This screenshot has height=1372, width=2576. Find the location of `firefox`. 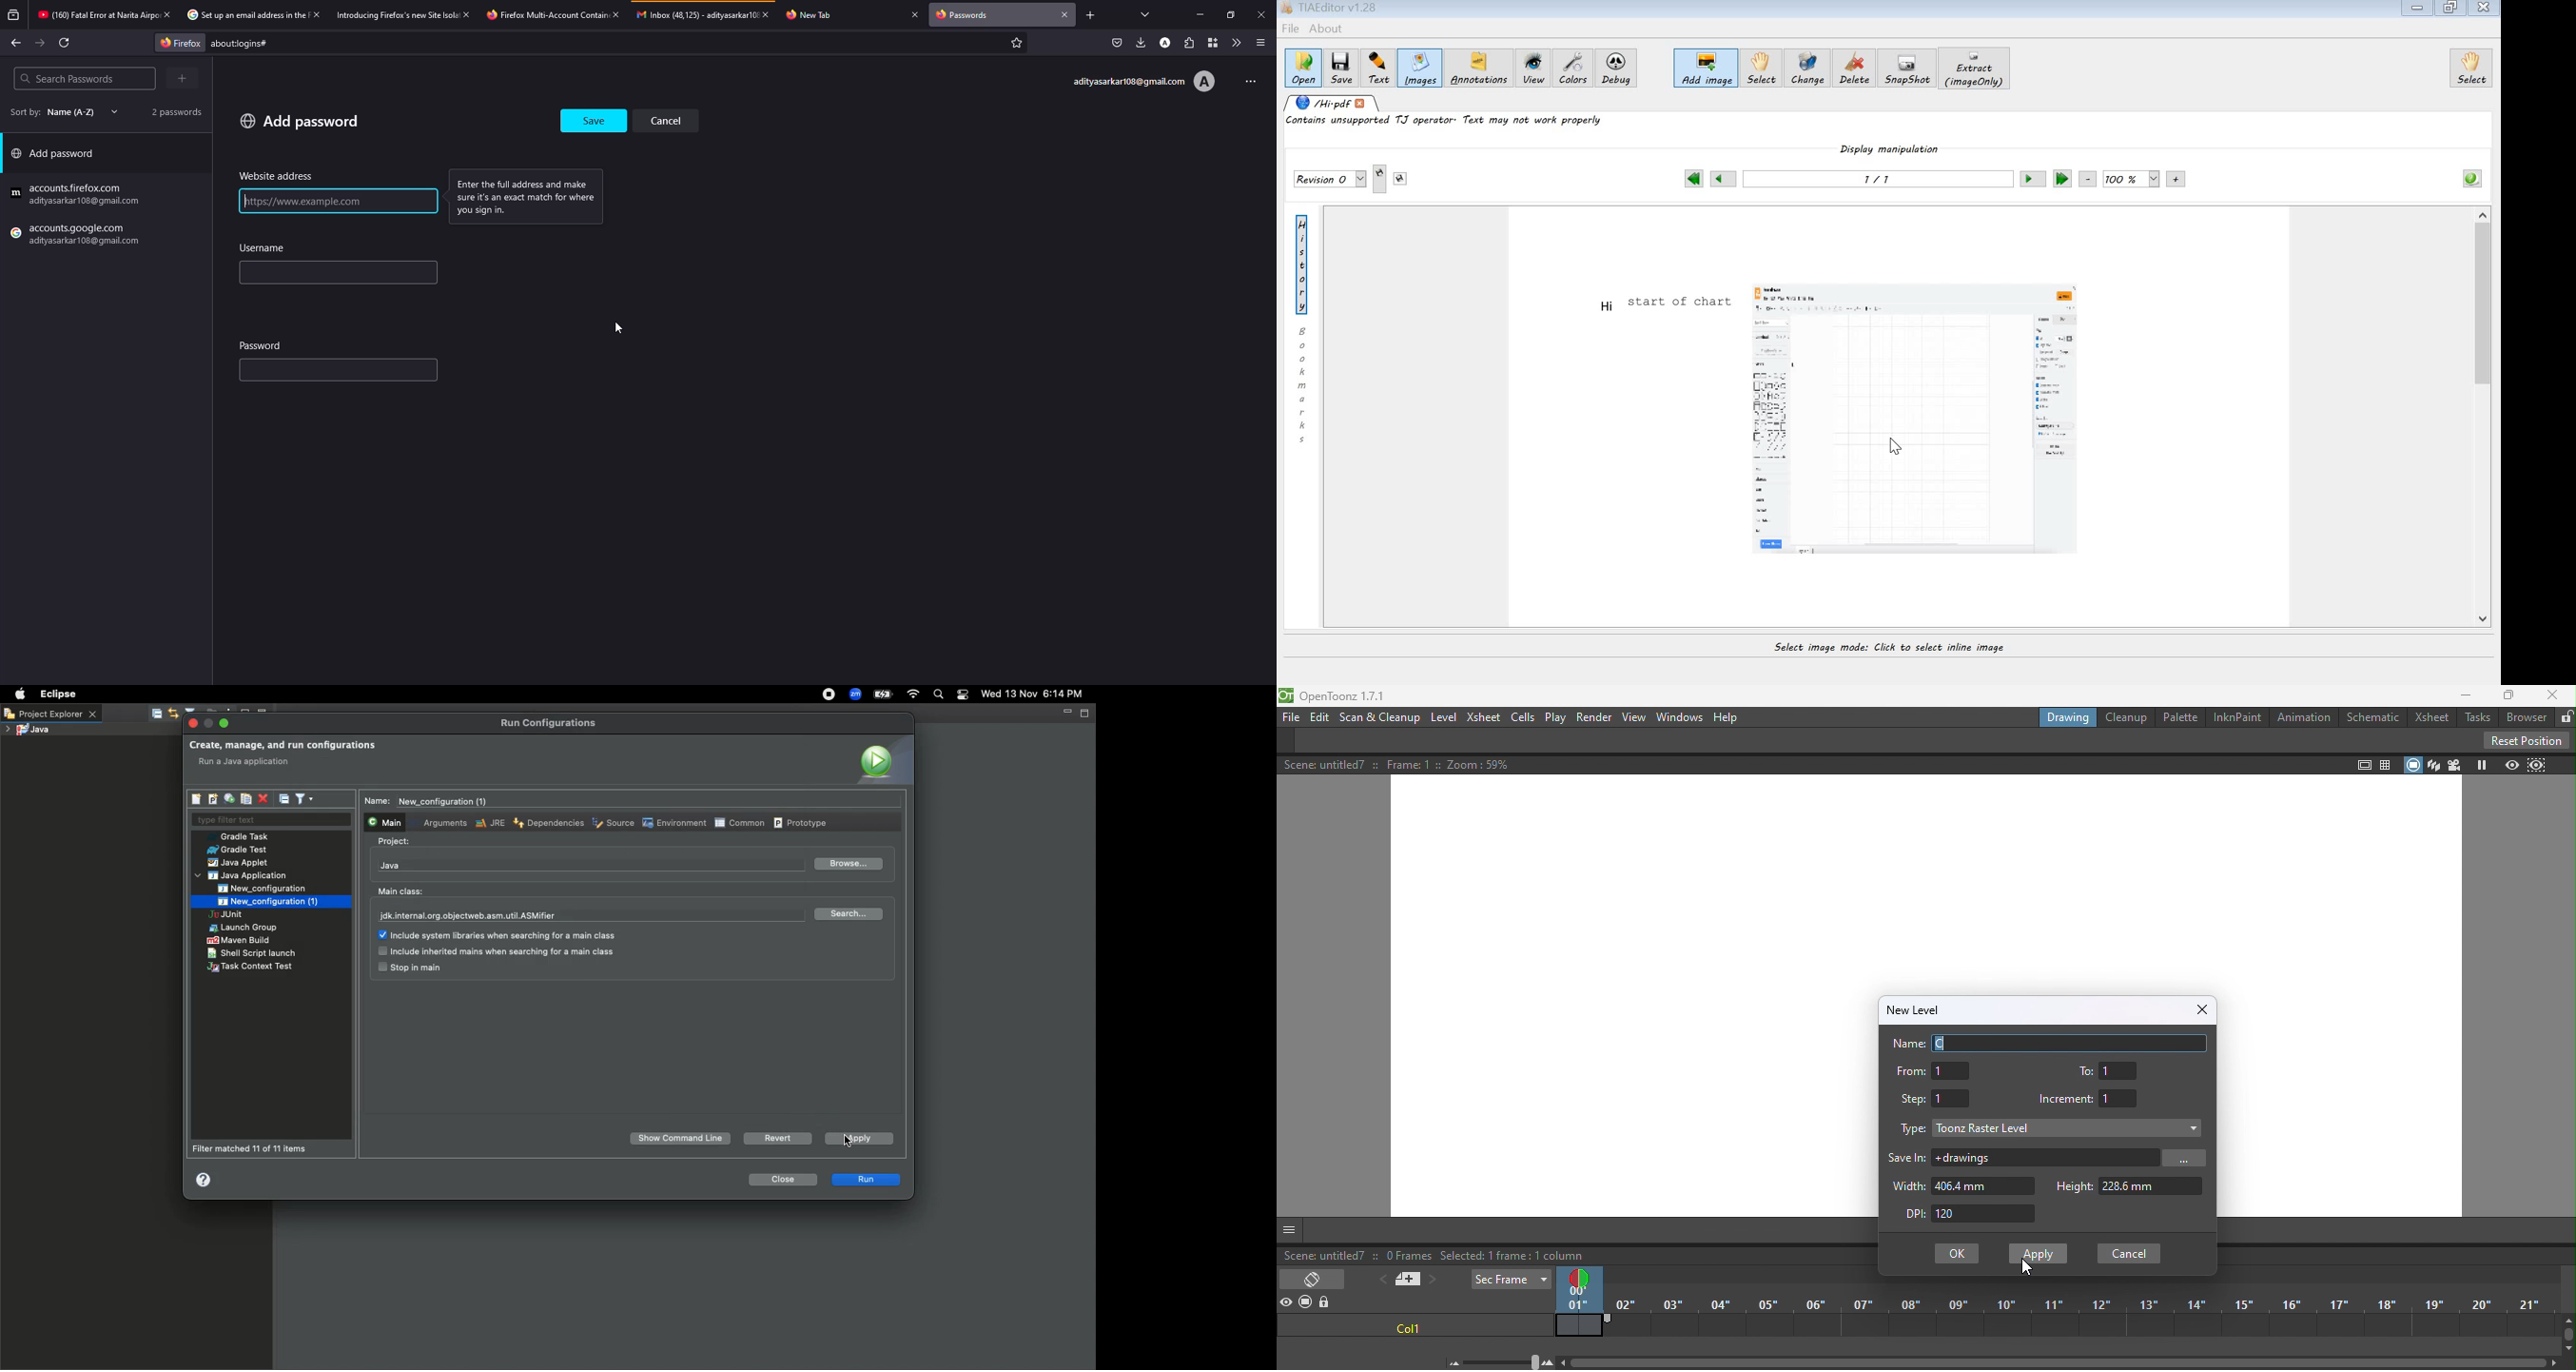

firefox is located at coordinates (176, 42).